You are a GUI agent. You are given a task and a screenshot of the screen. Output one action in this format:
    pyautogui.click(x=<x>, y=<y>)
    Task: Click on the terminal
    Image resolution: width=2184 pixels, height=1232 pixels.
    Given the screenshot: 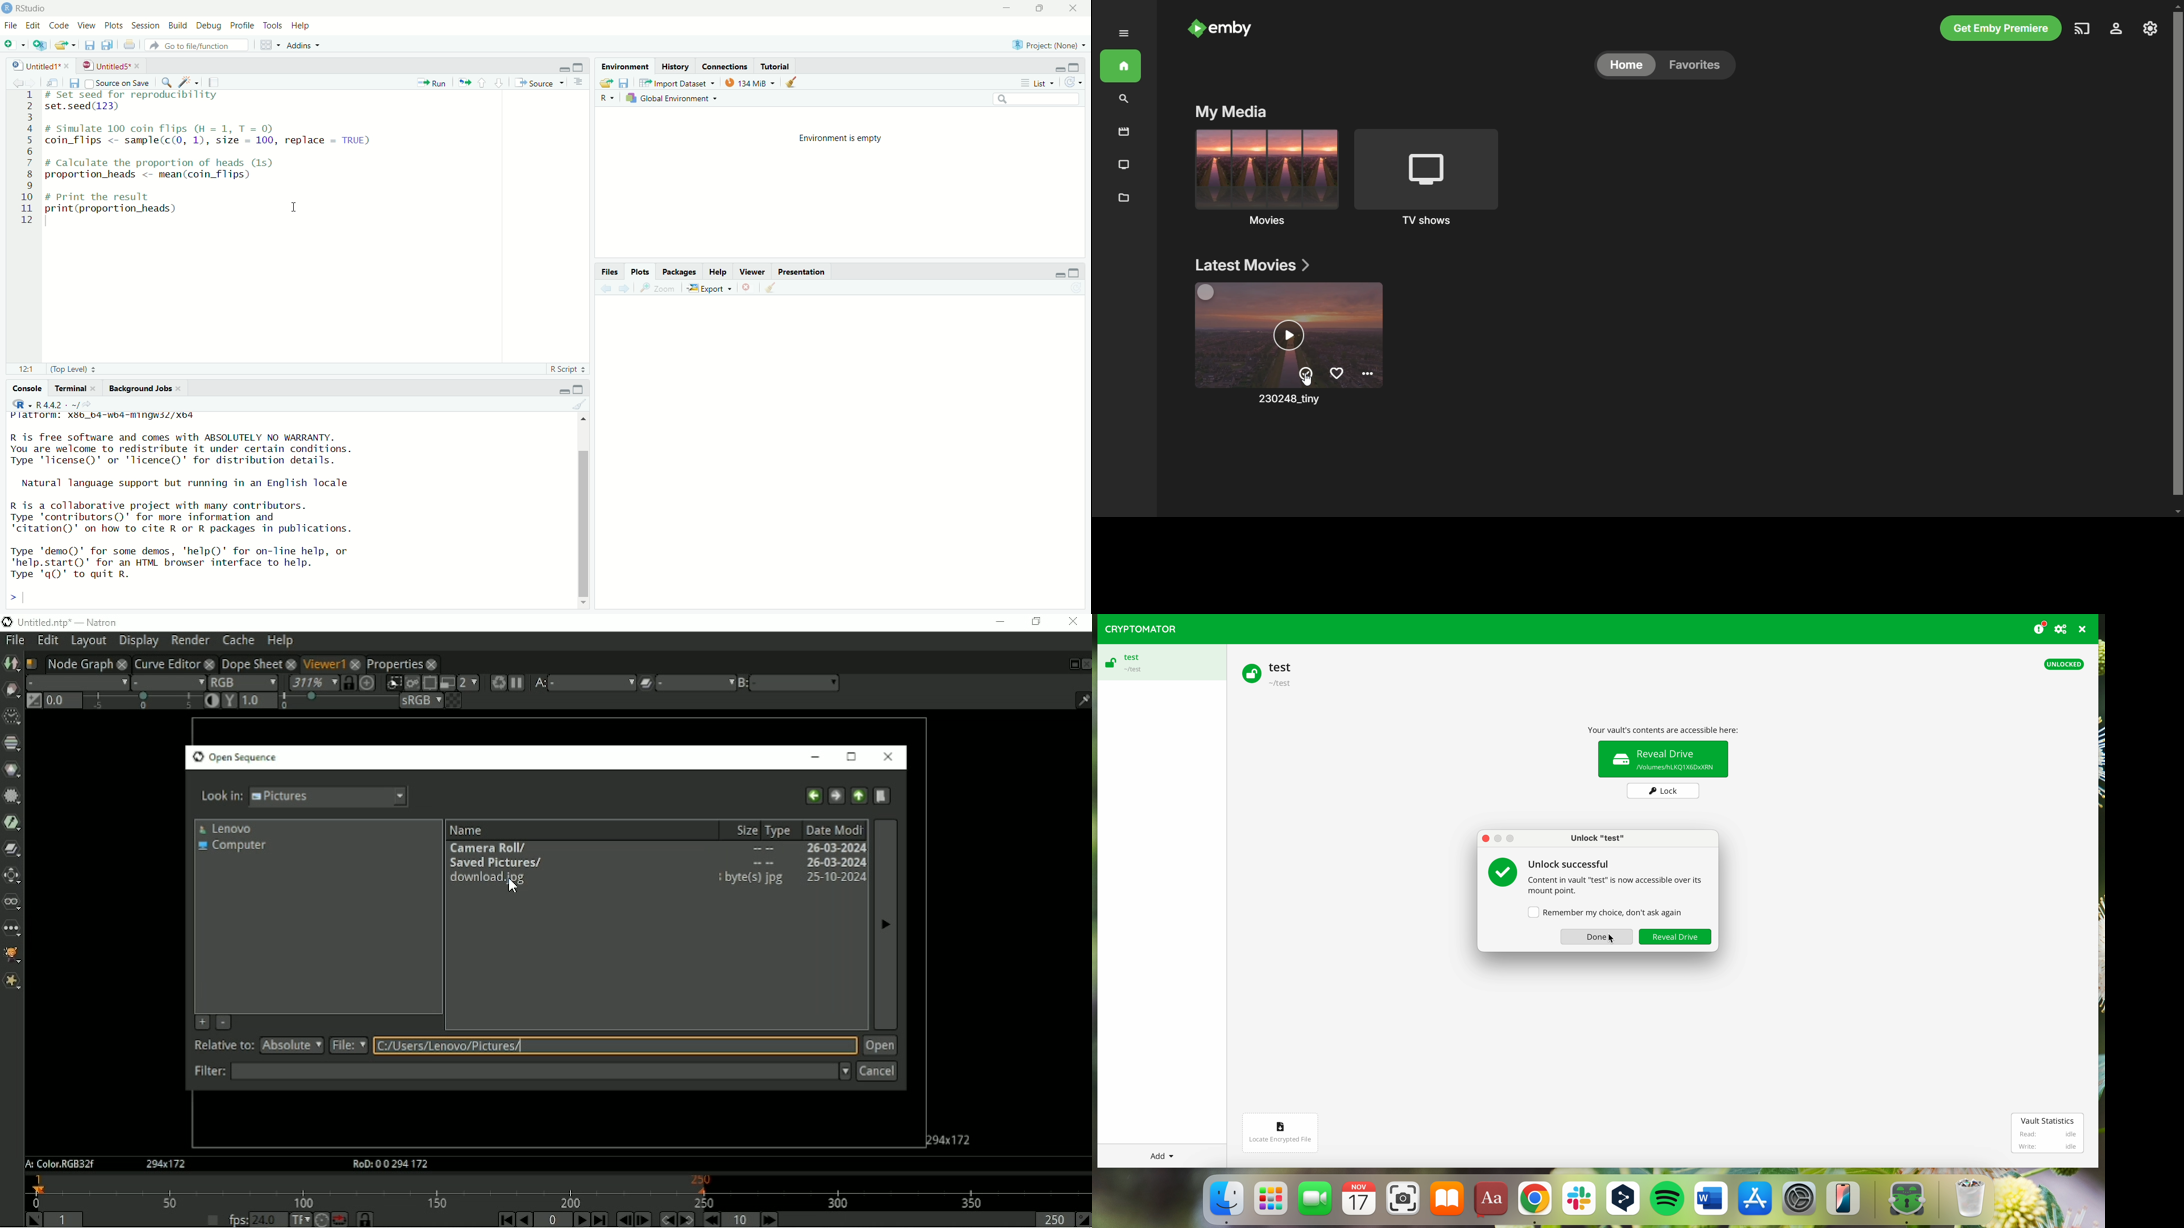 What is the action you would take?
    pyautogui.click(x=69, y=389)
    